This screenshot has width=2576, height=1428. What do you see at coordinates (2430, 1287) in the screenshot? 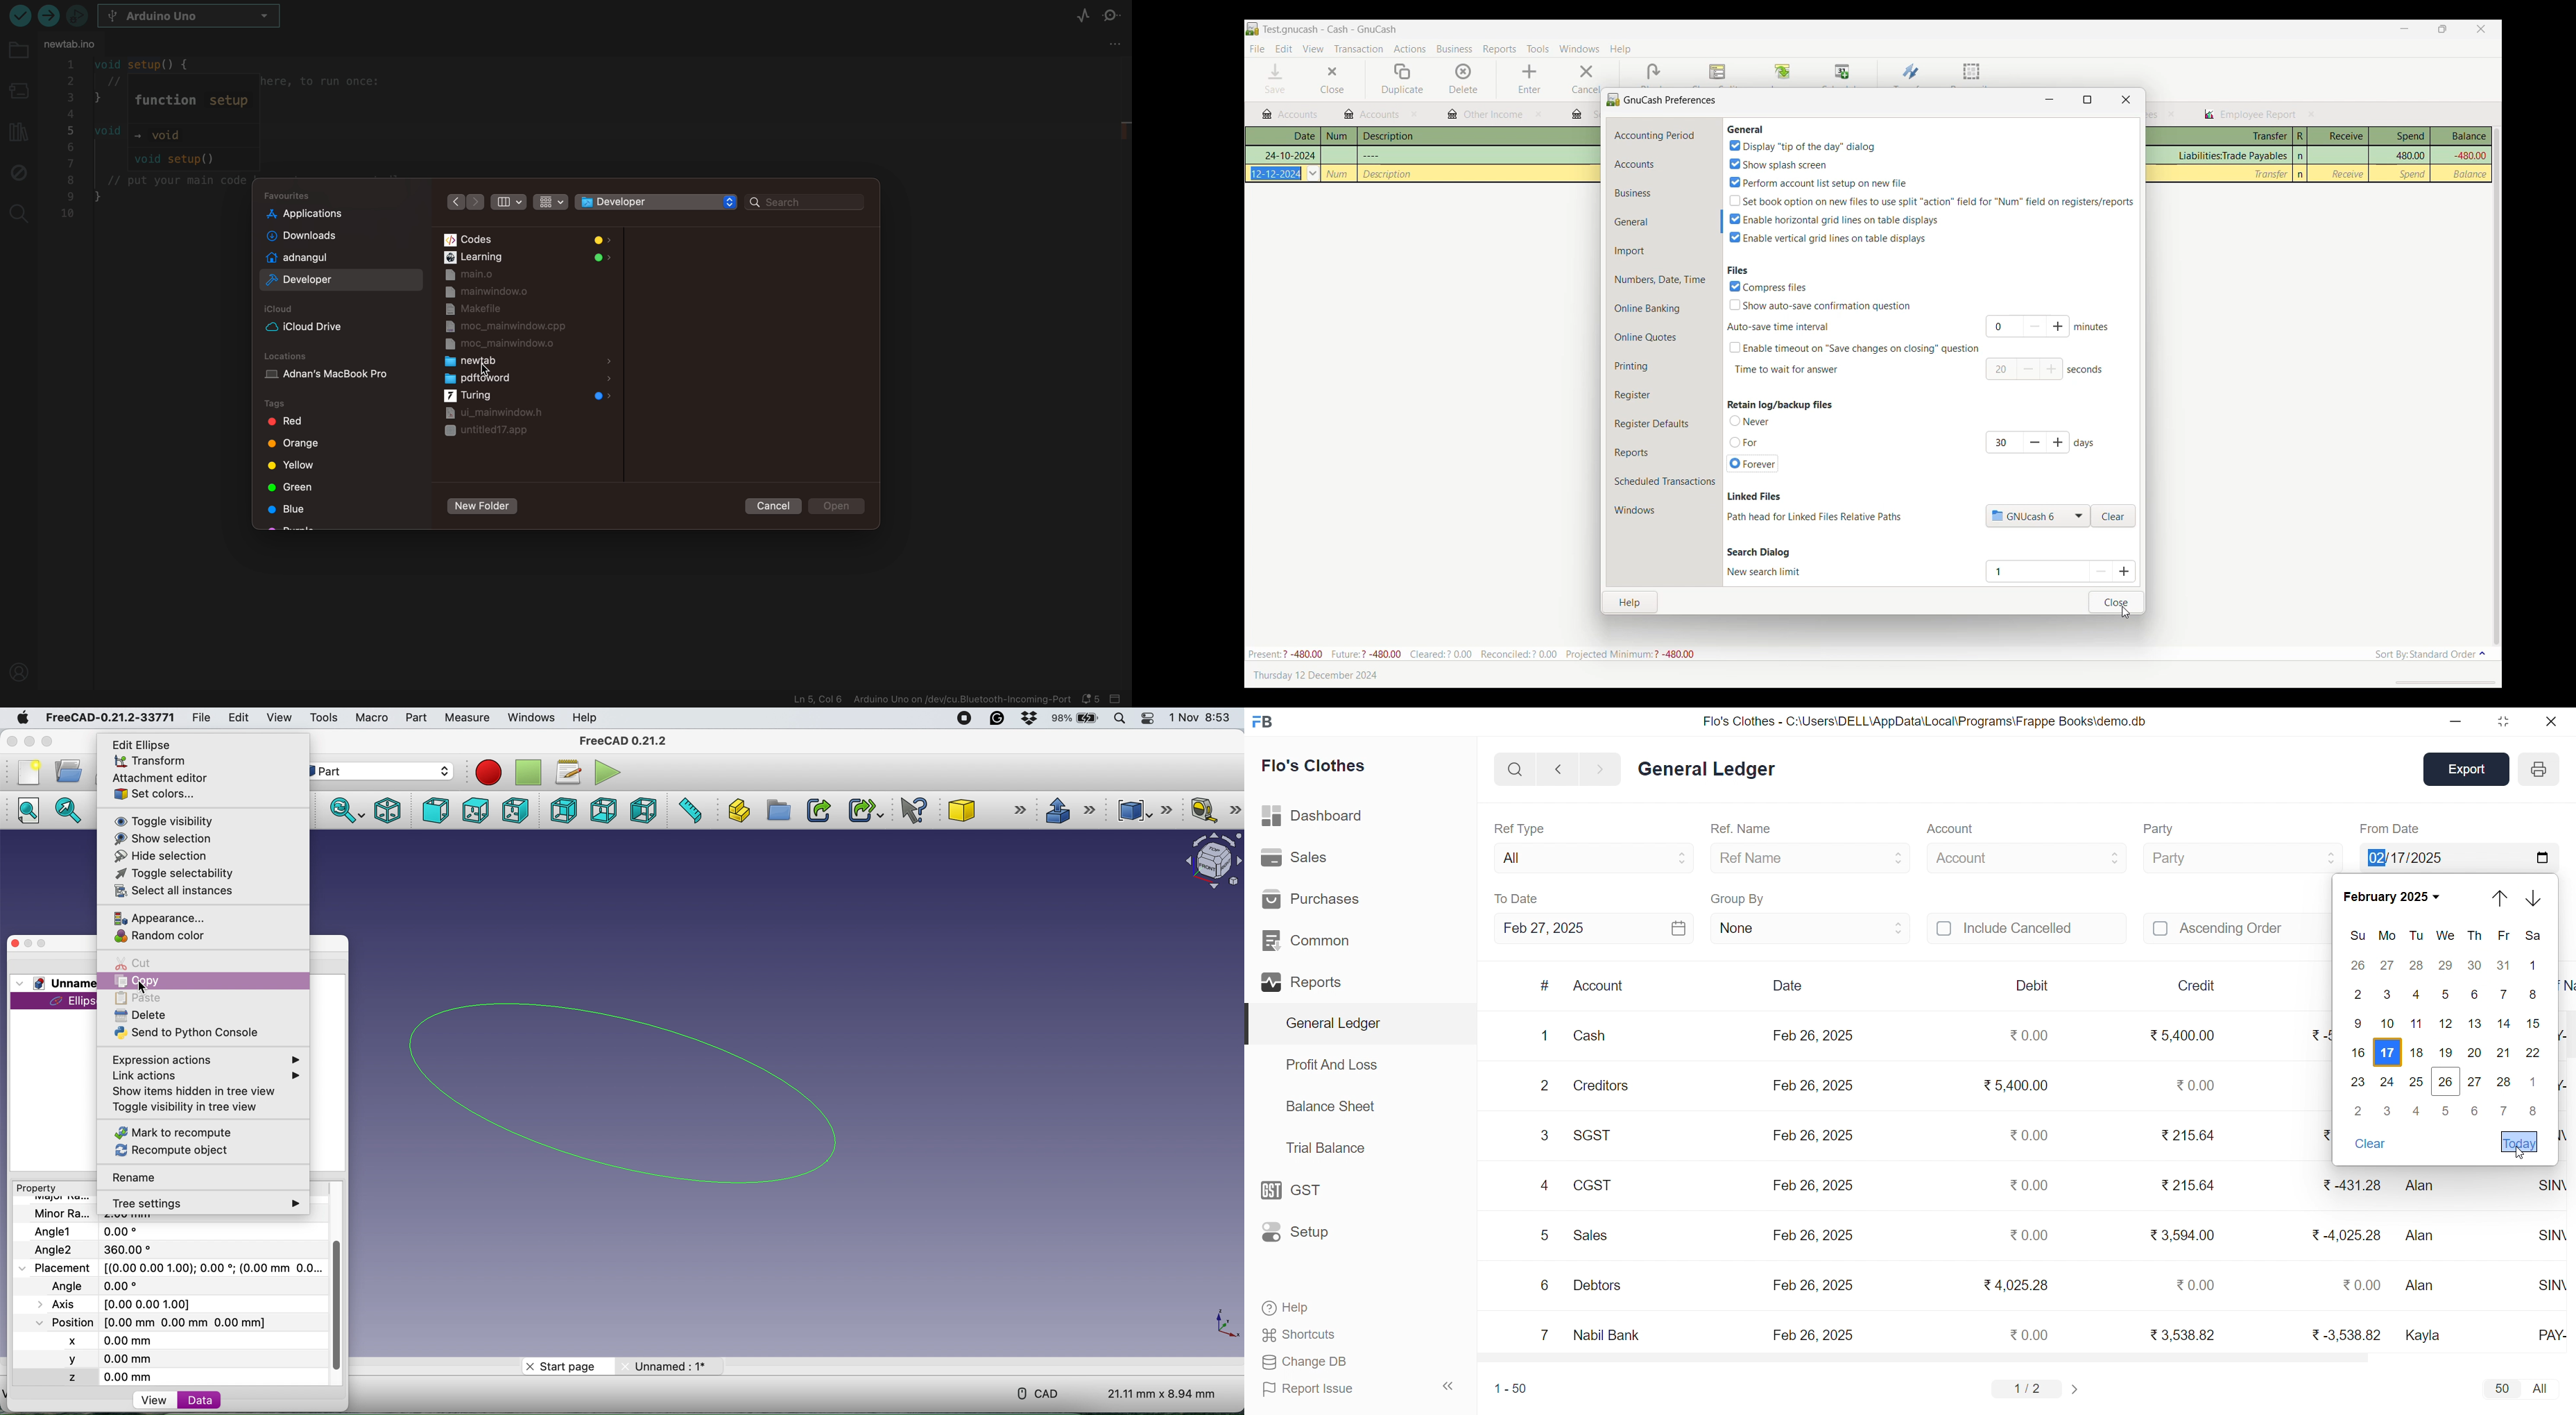
I see `Alan` at bounding box center [2430, 1287].